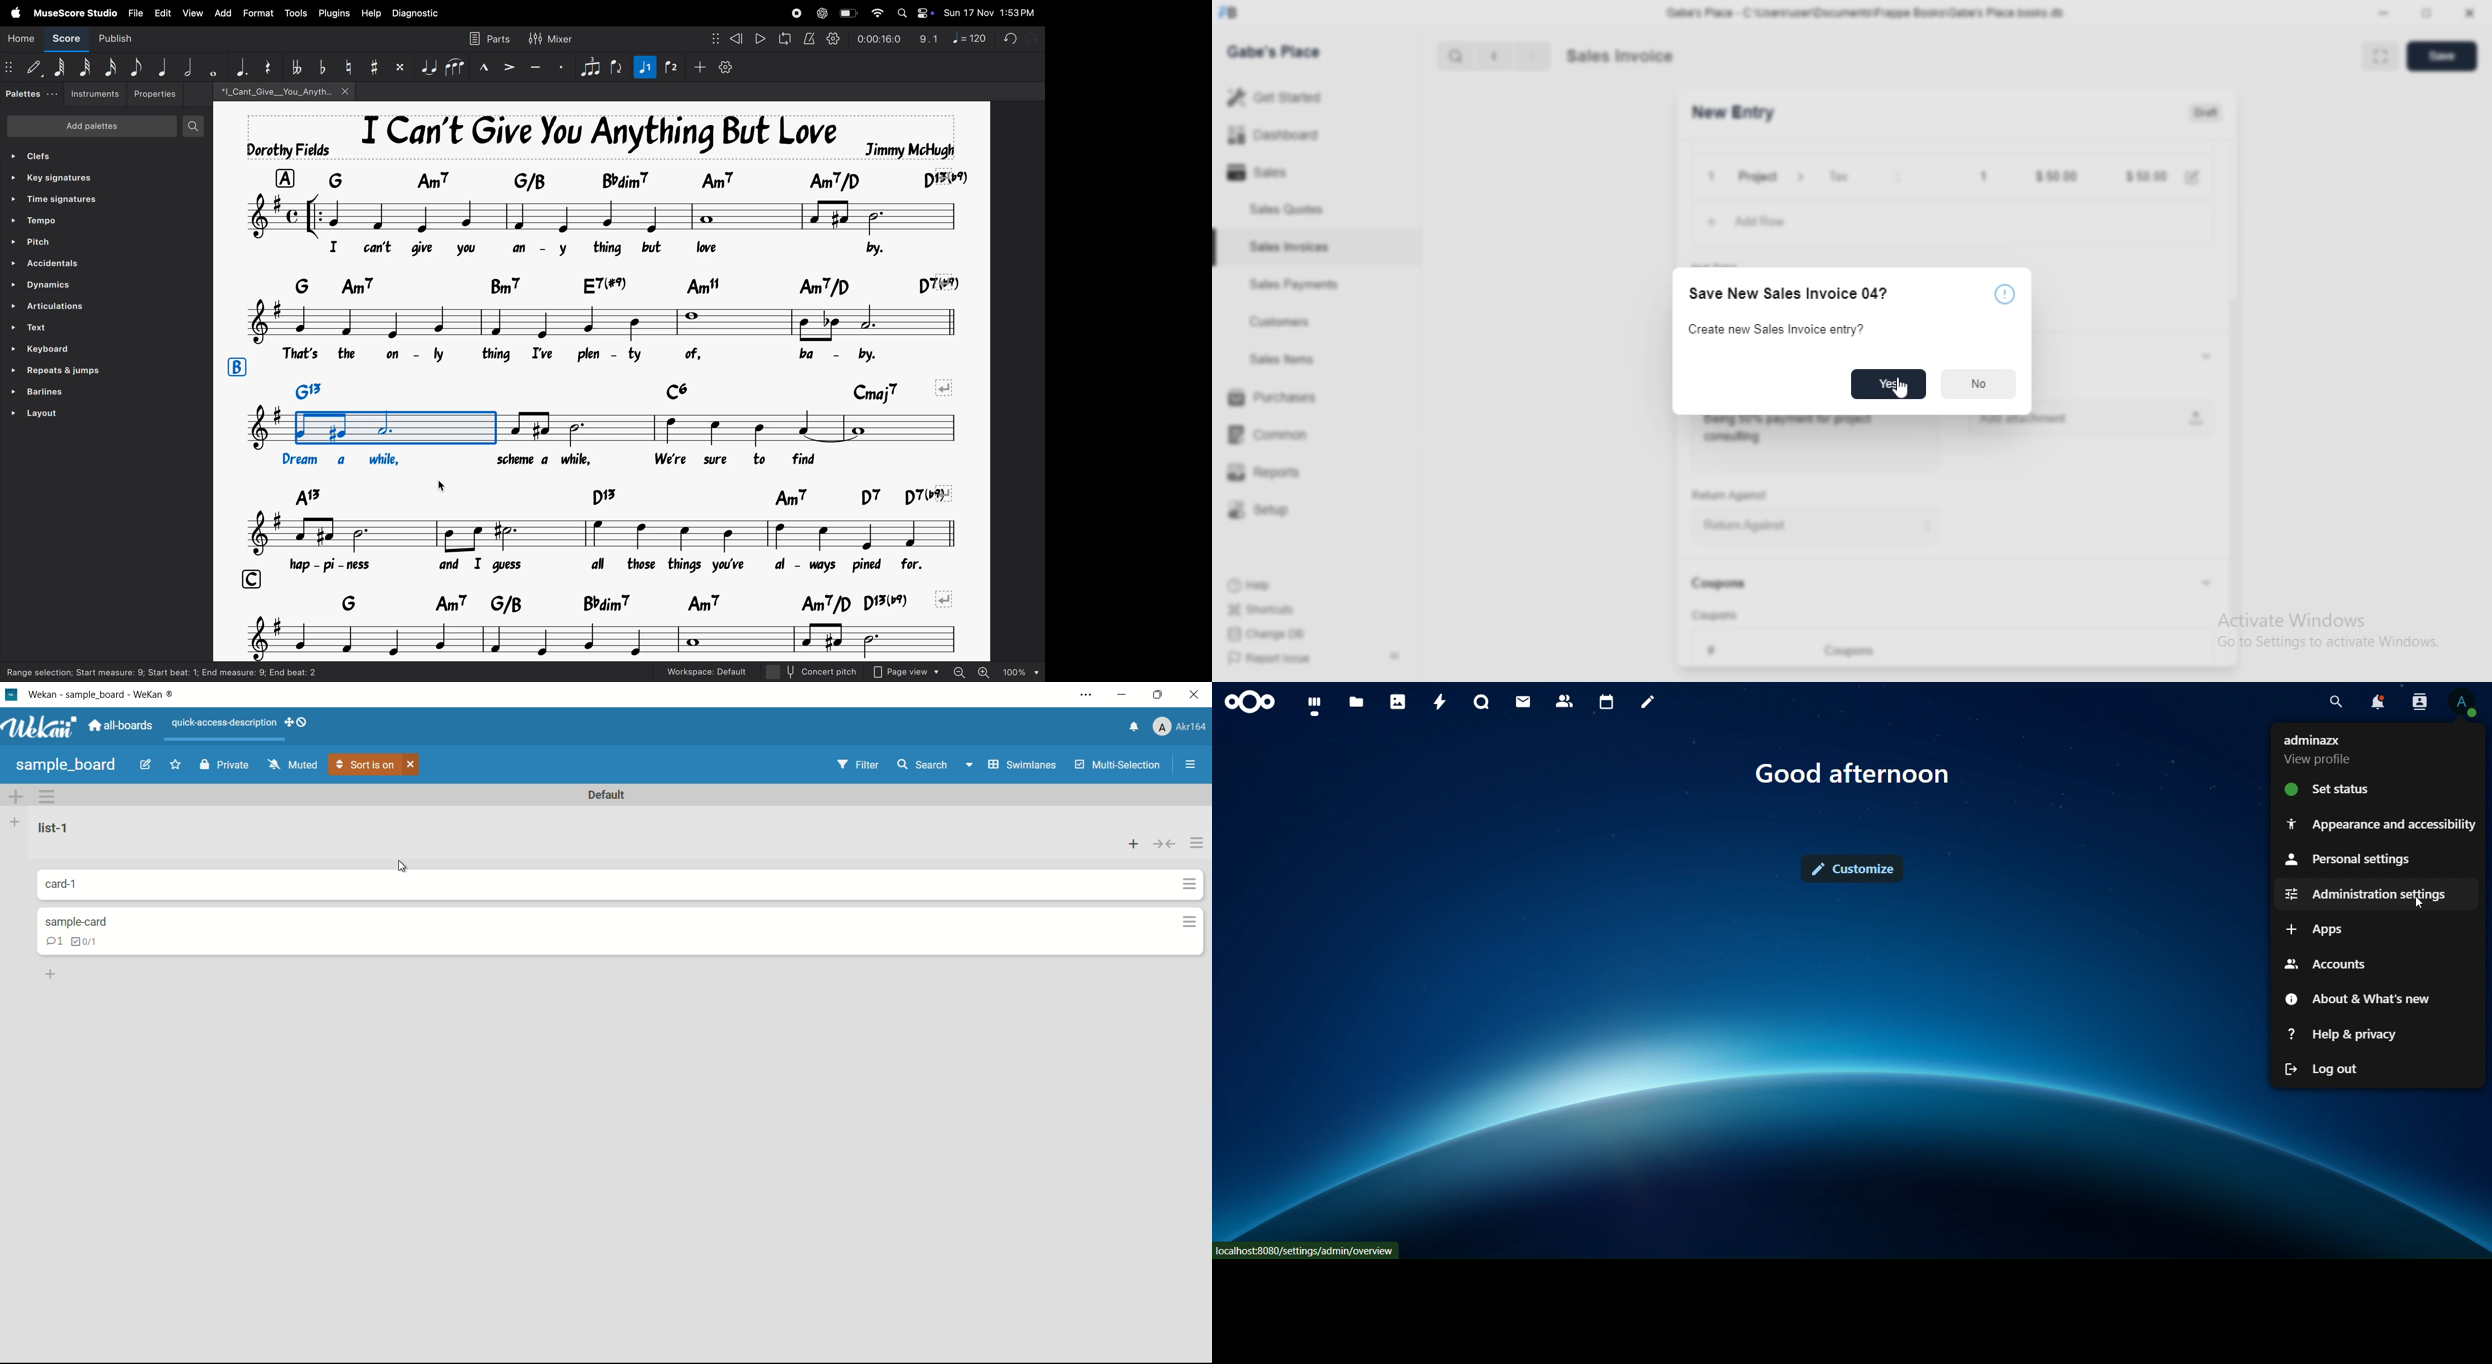  What do you see at coordinates (851, 13) in the screenshot?
I see `battery` at bounding box center [851, 13].